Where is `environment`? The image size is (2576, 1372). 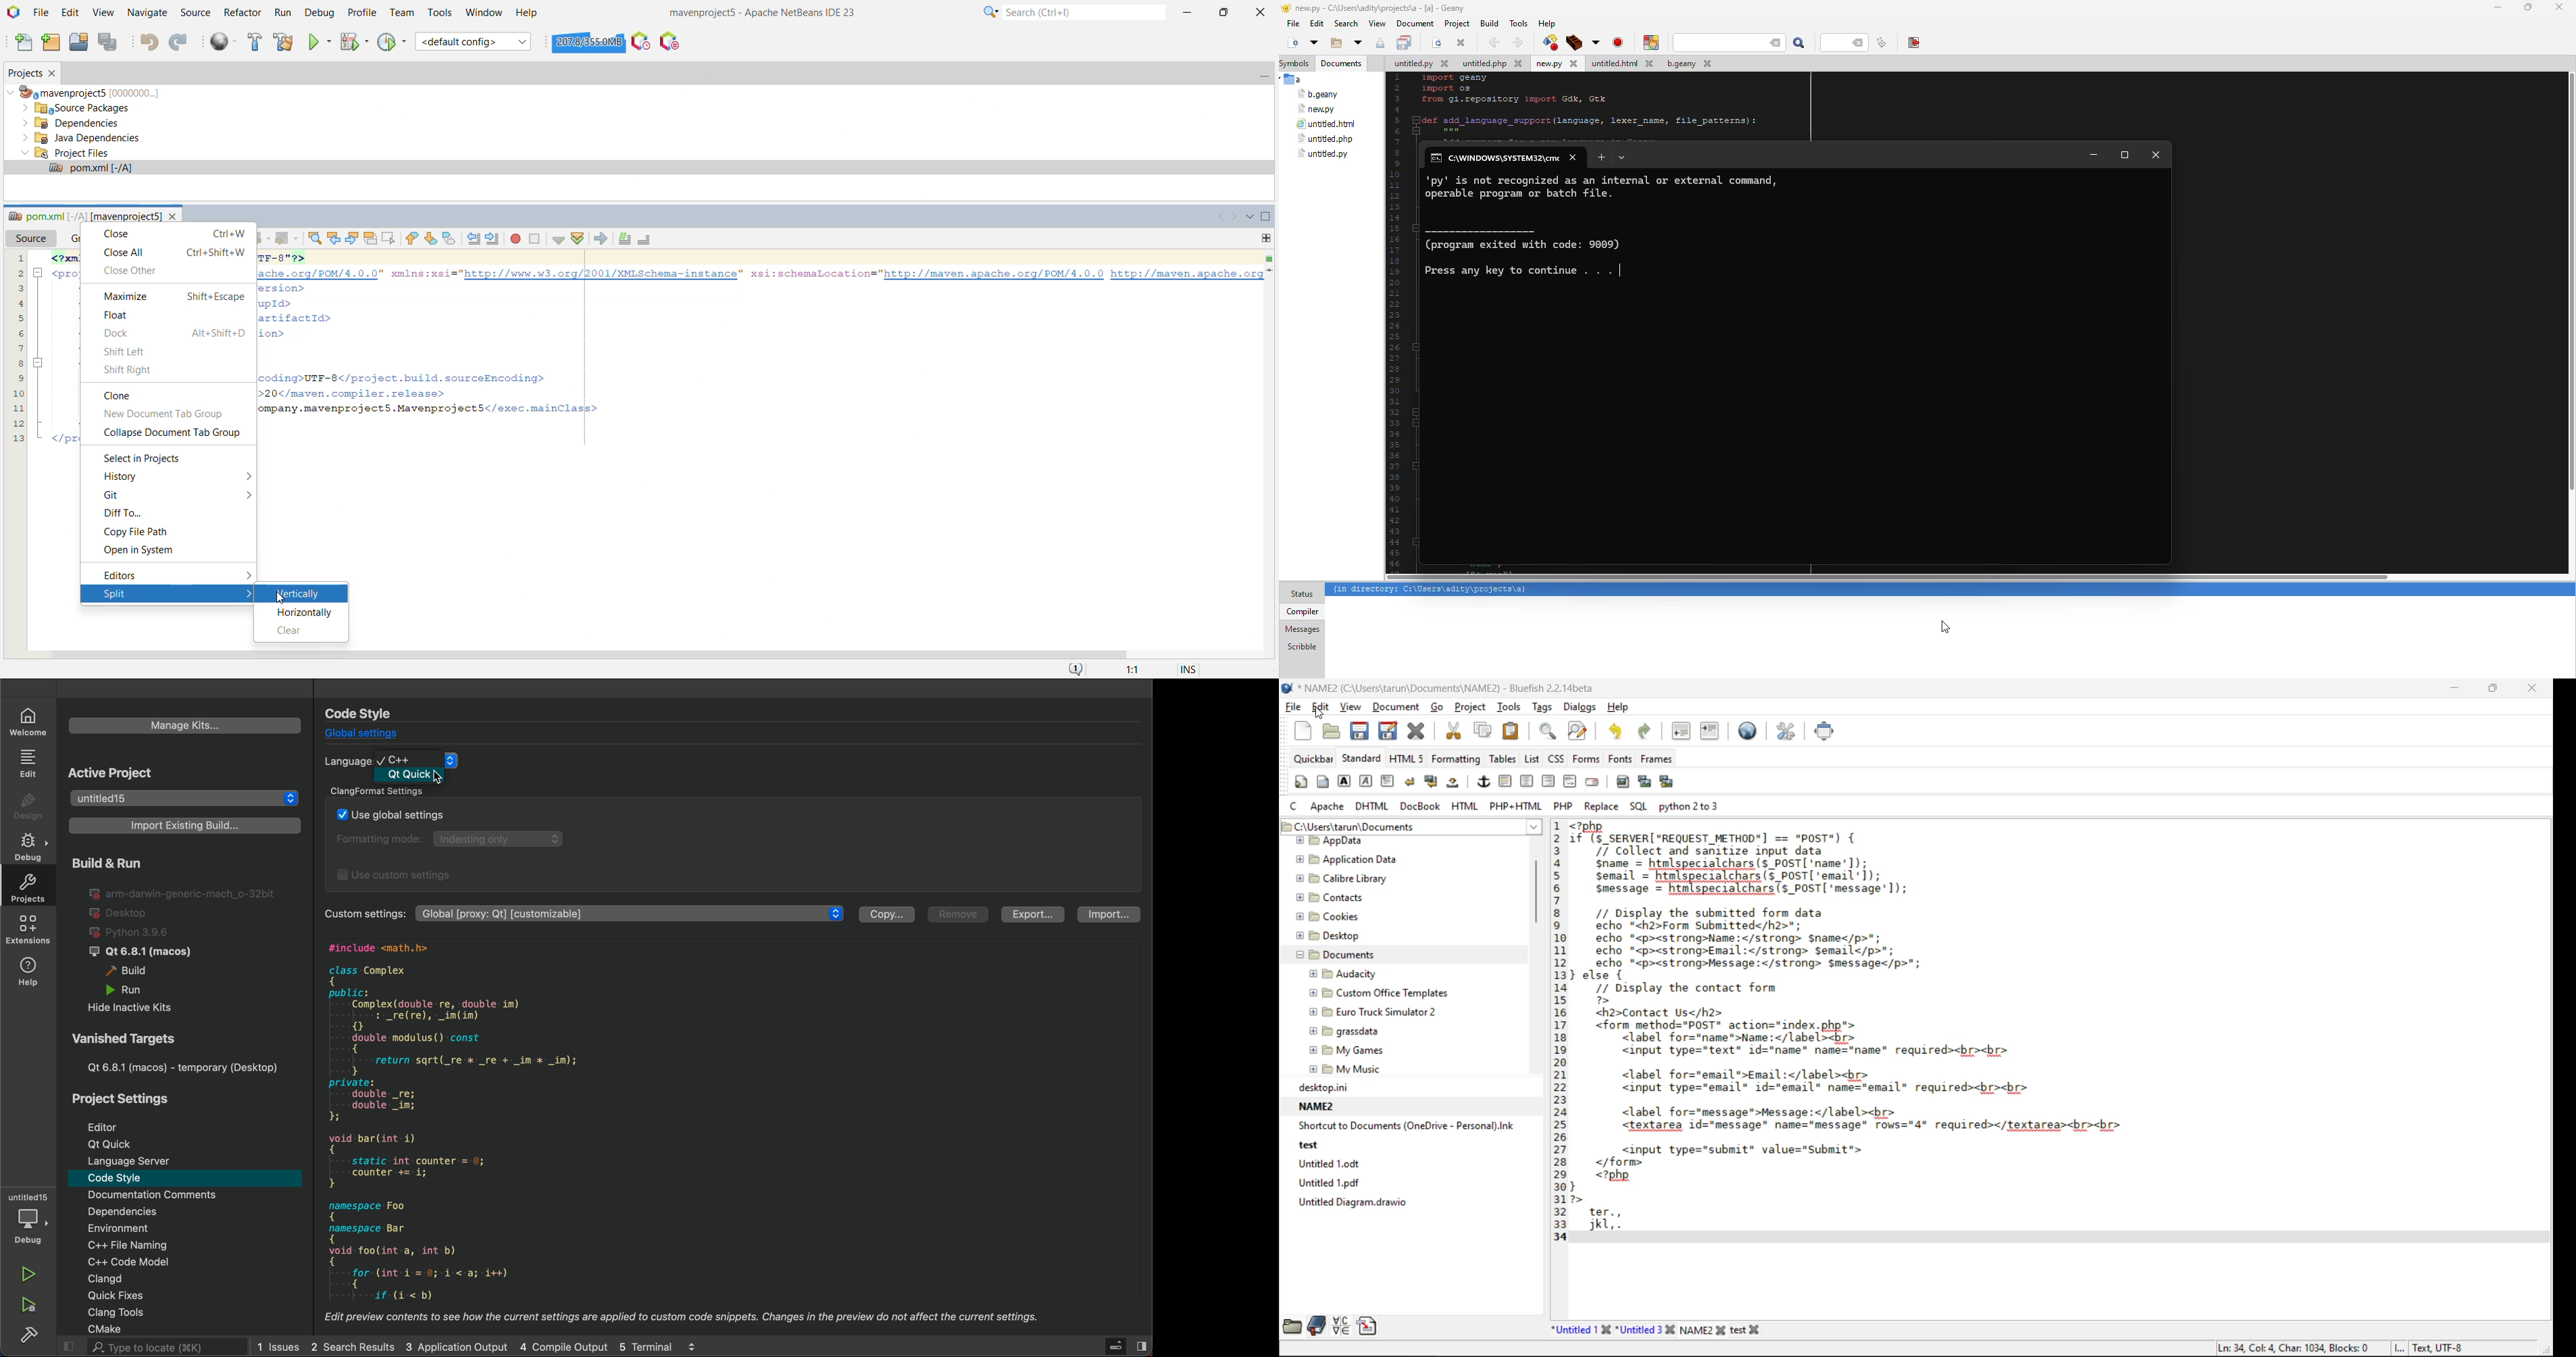
environment is located at coordinates (140, 1228).